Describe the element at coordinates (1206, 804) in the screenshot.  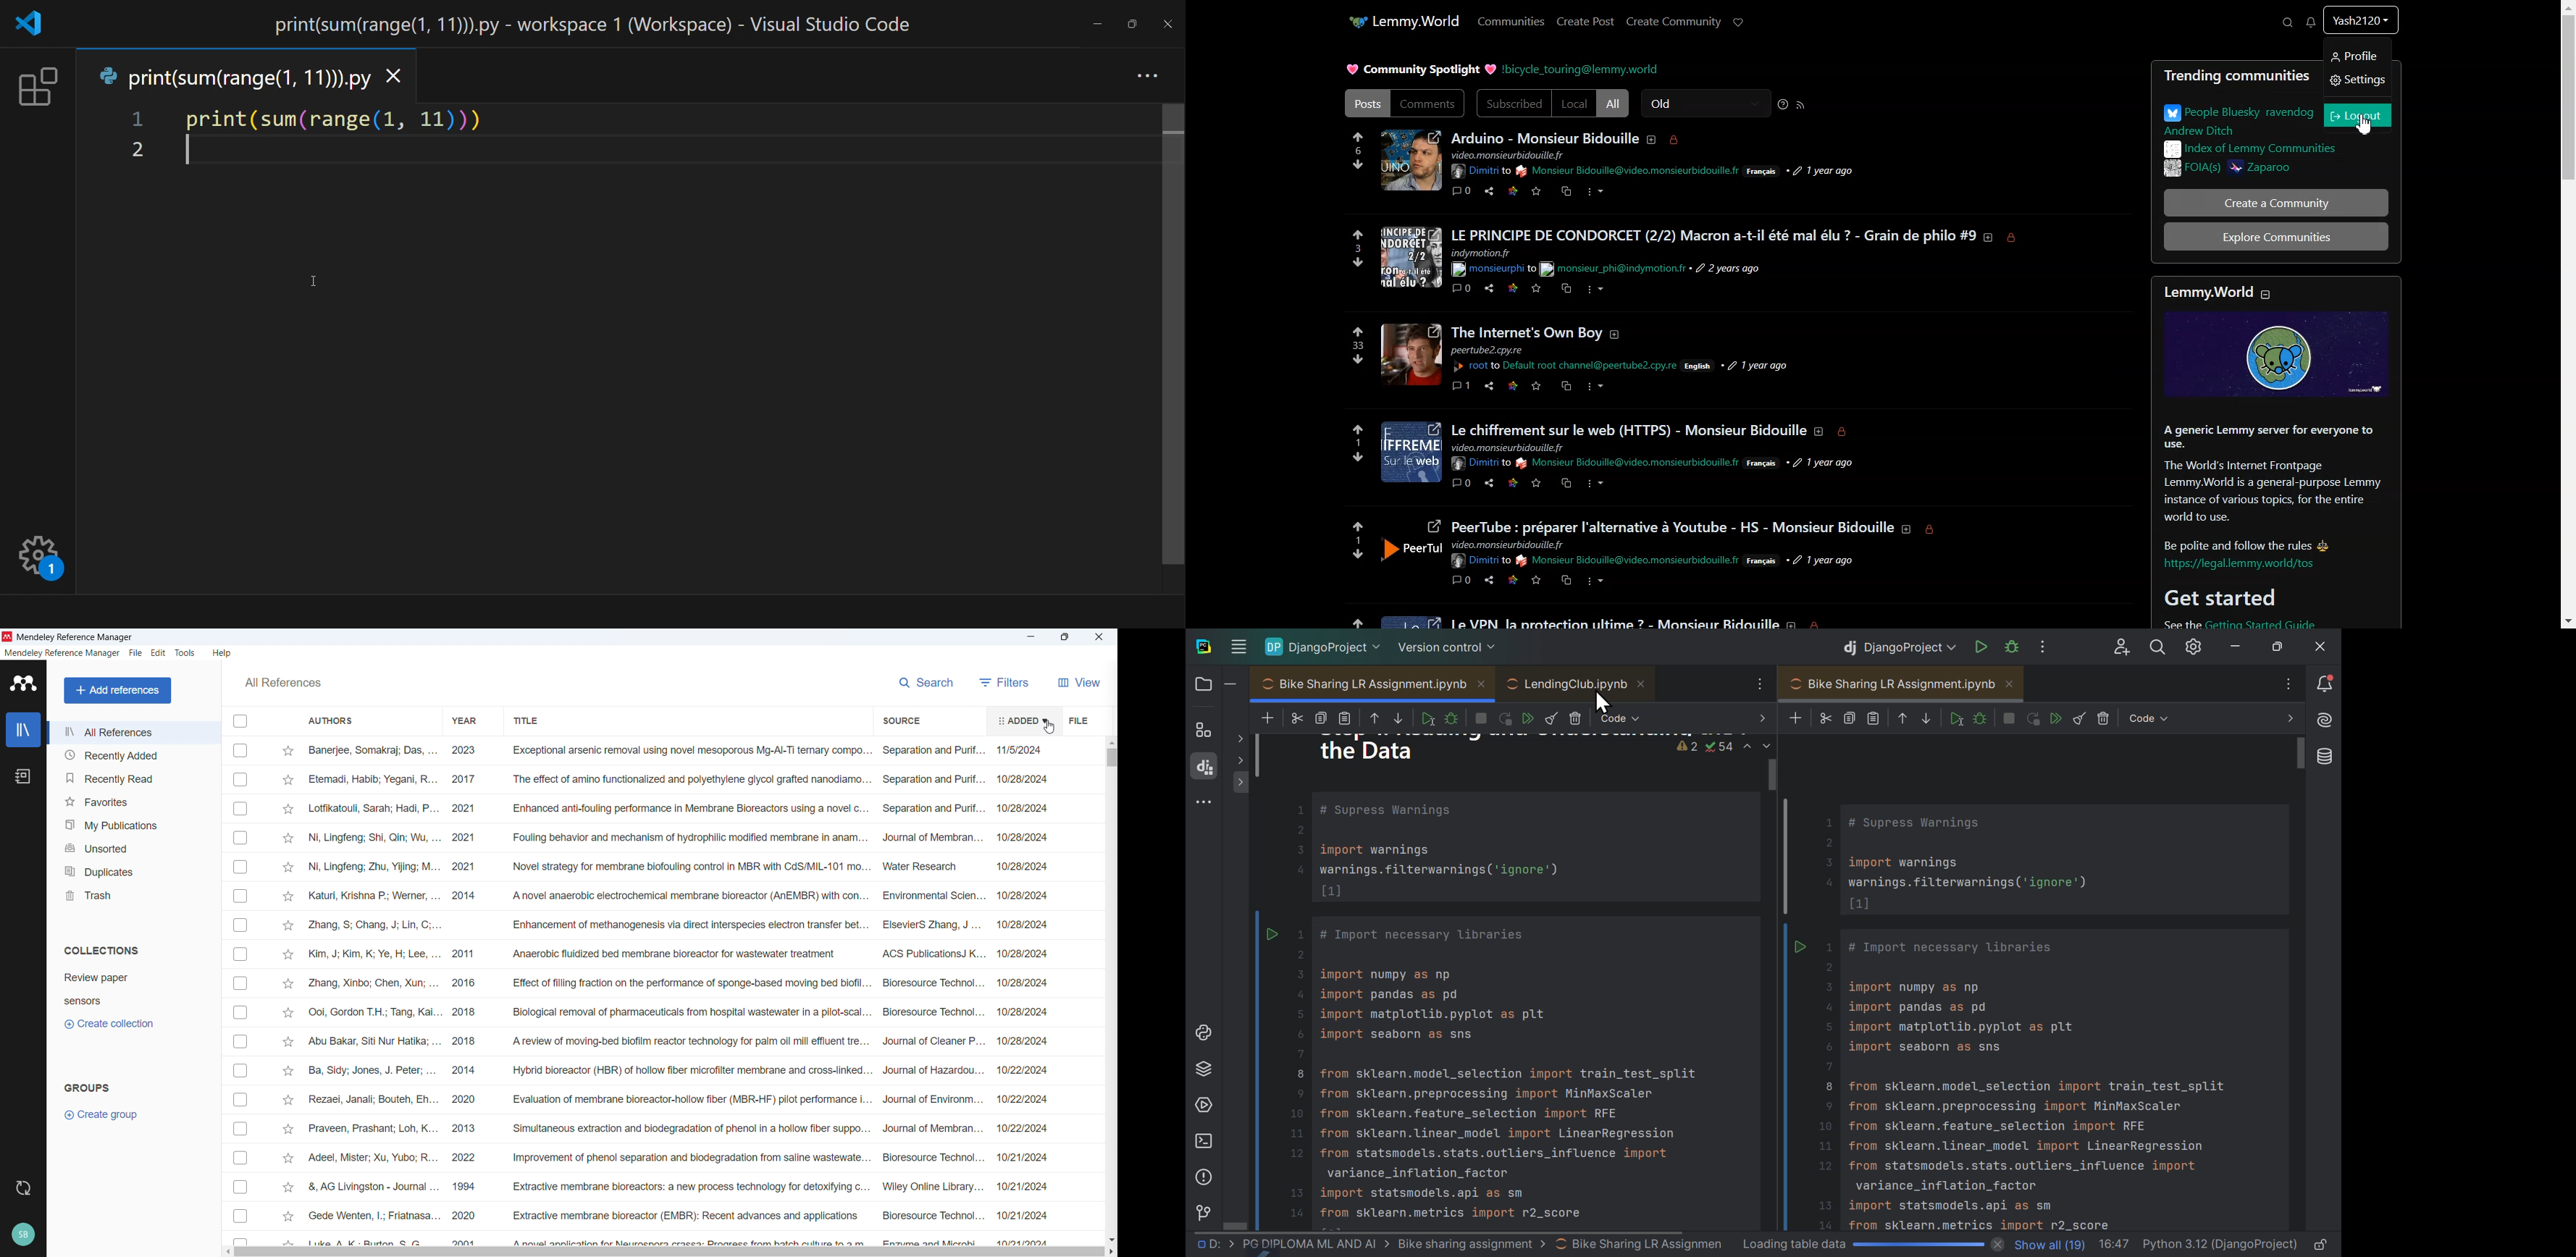
I see `More windows tools` at that location.